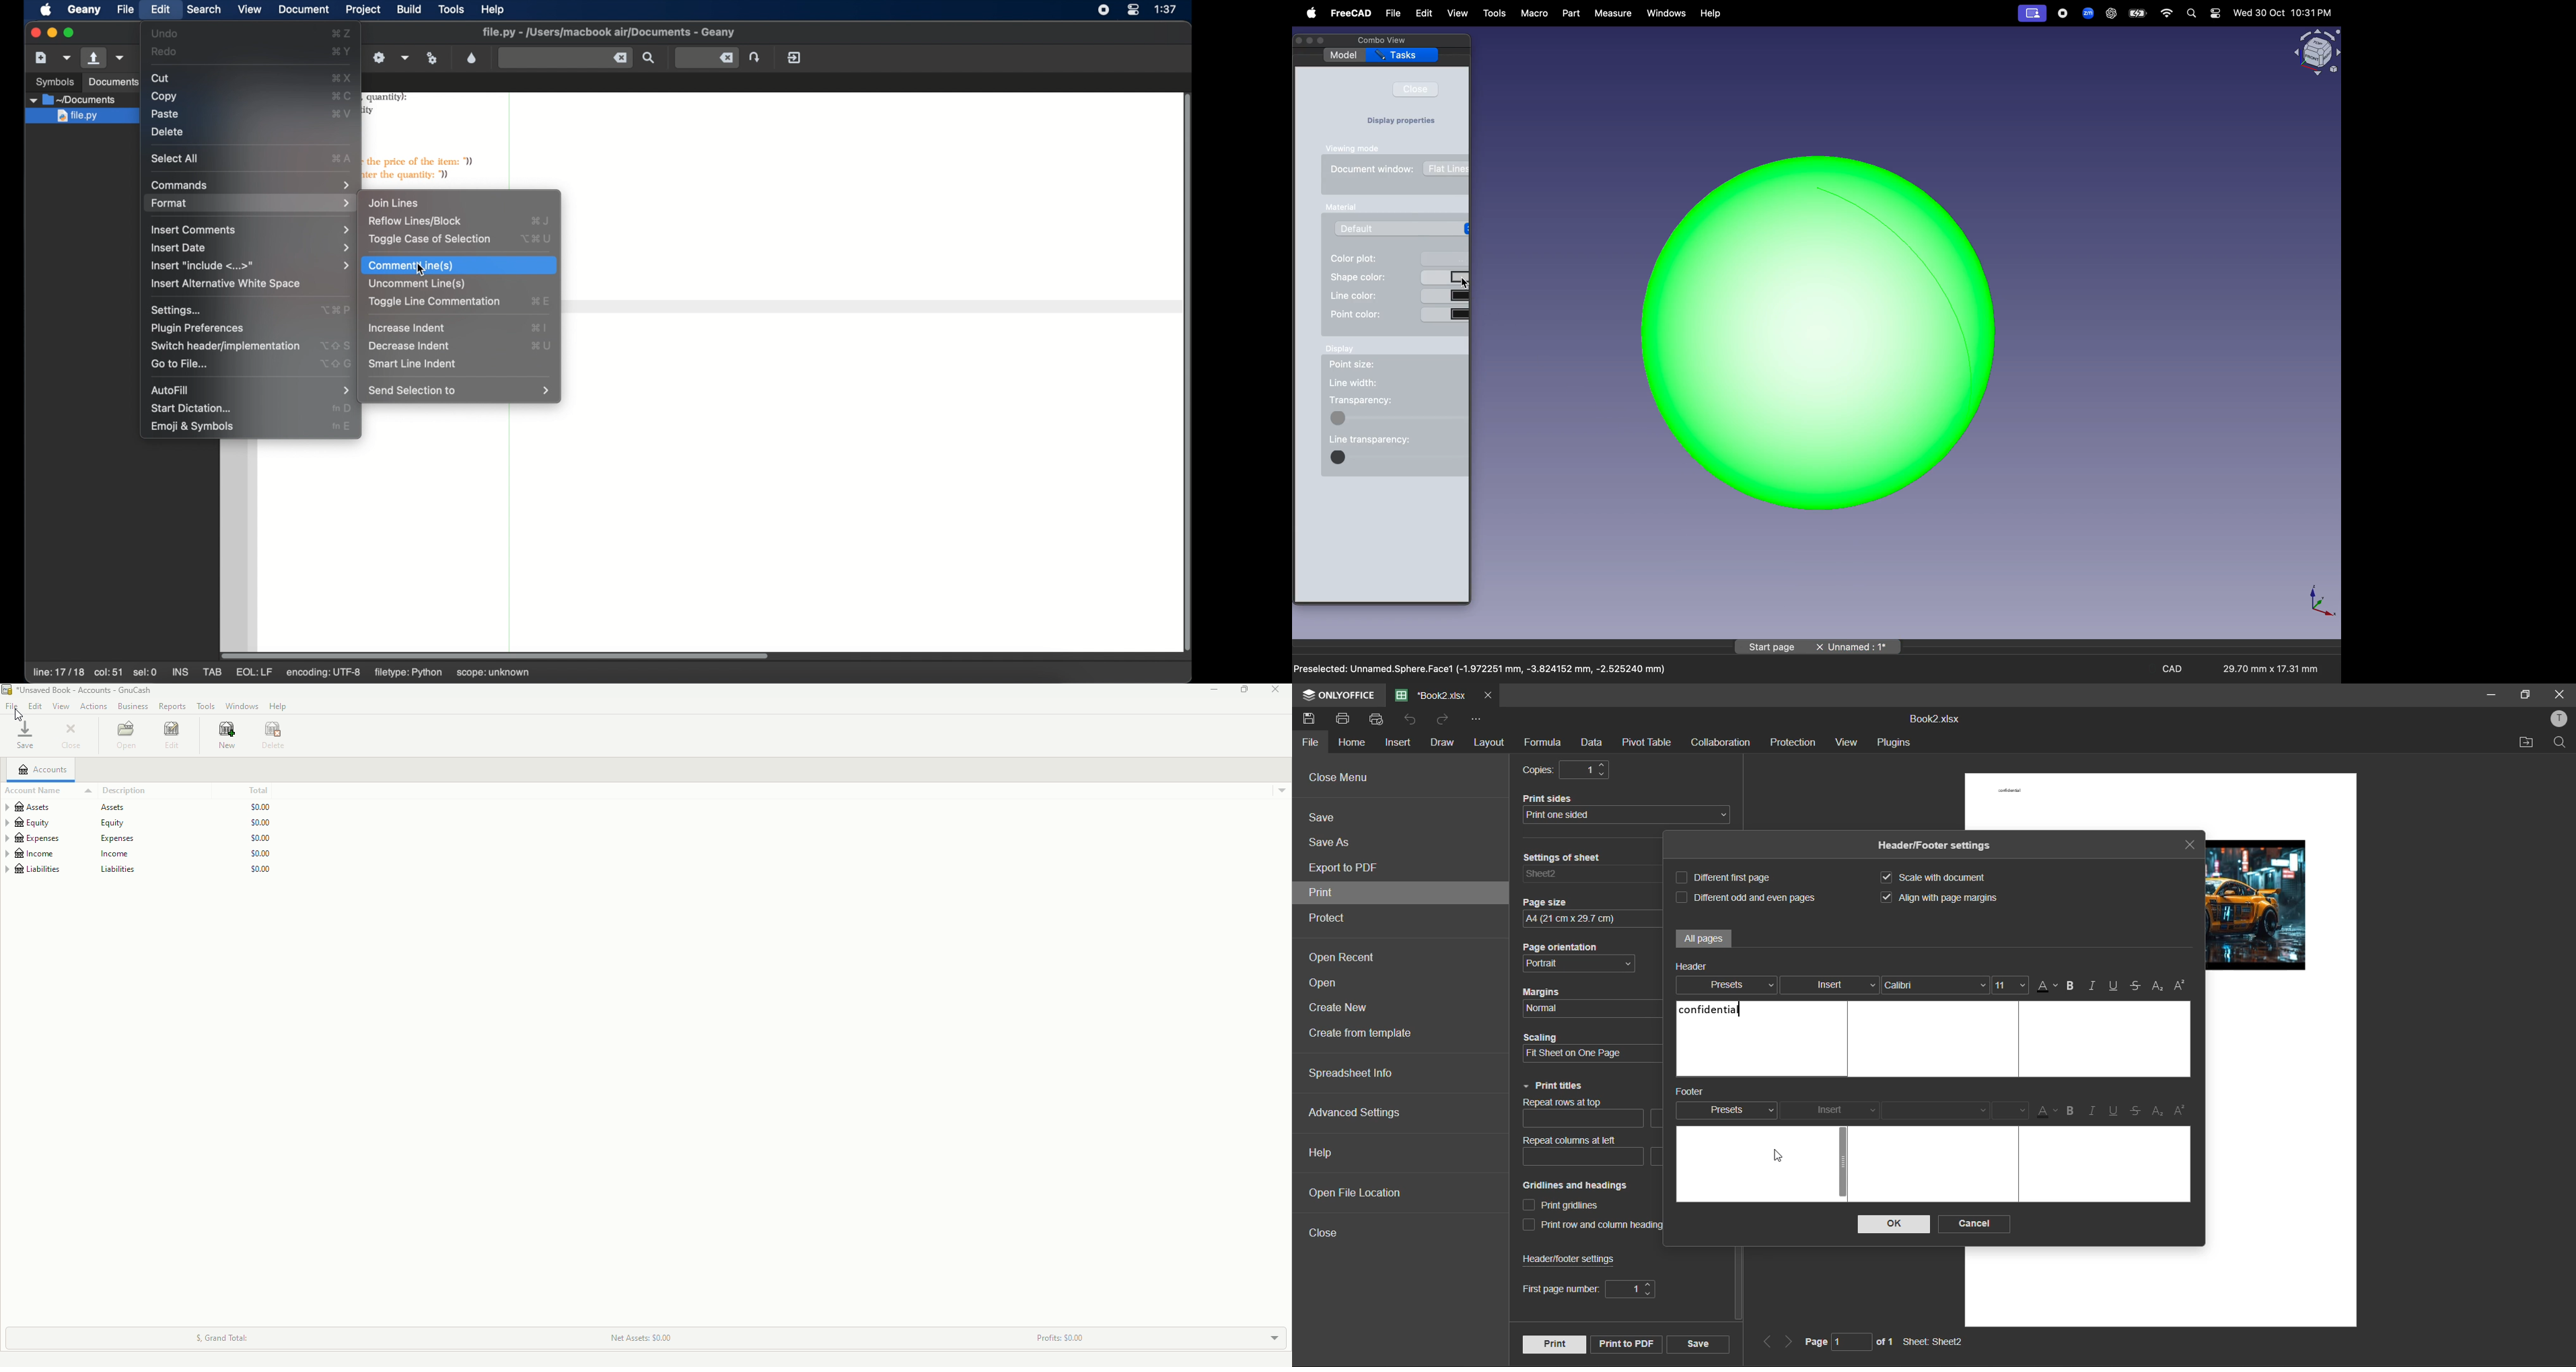 The image size is (2576, 1372). Describe the element at coordinates (341, 51) in the screenshot. I see `redo shortcut` at that location.